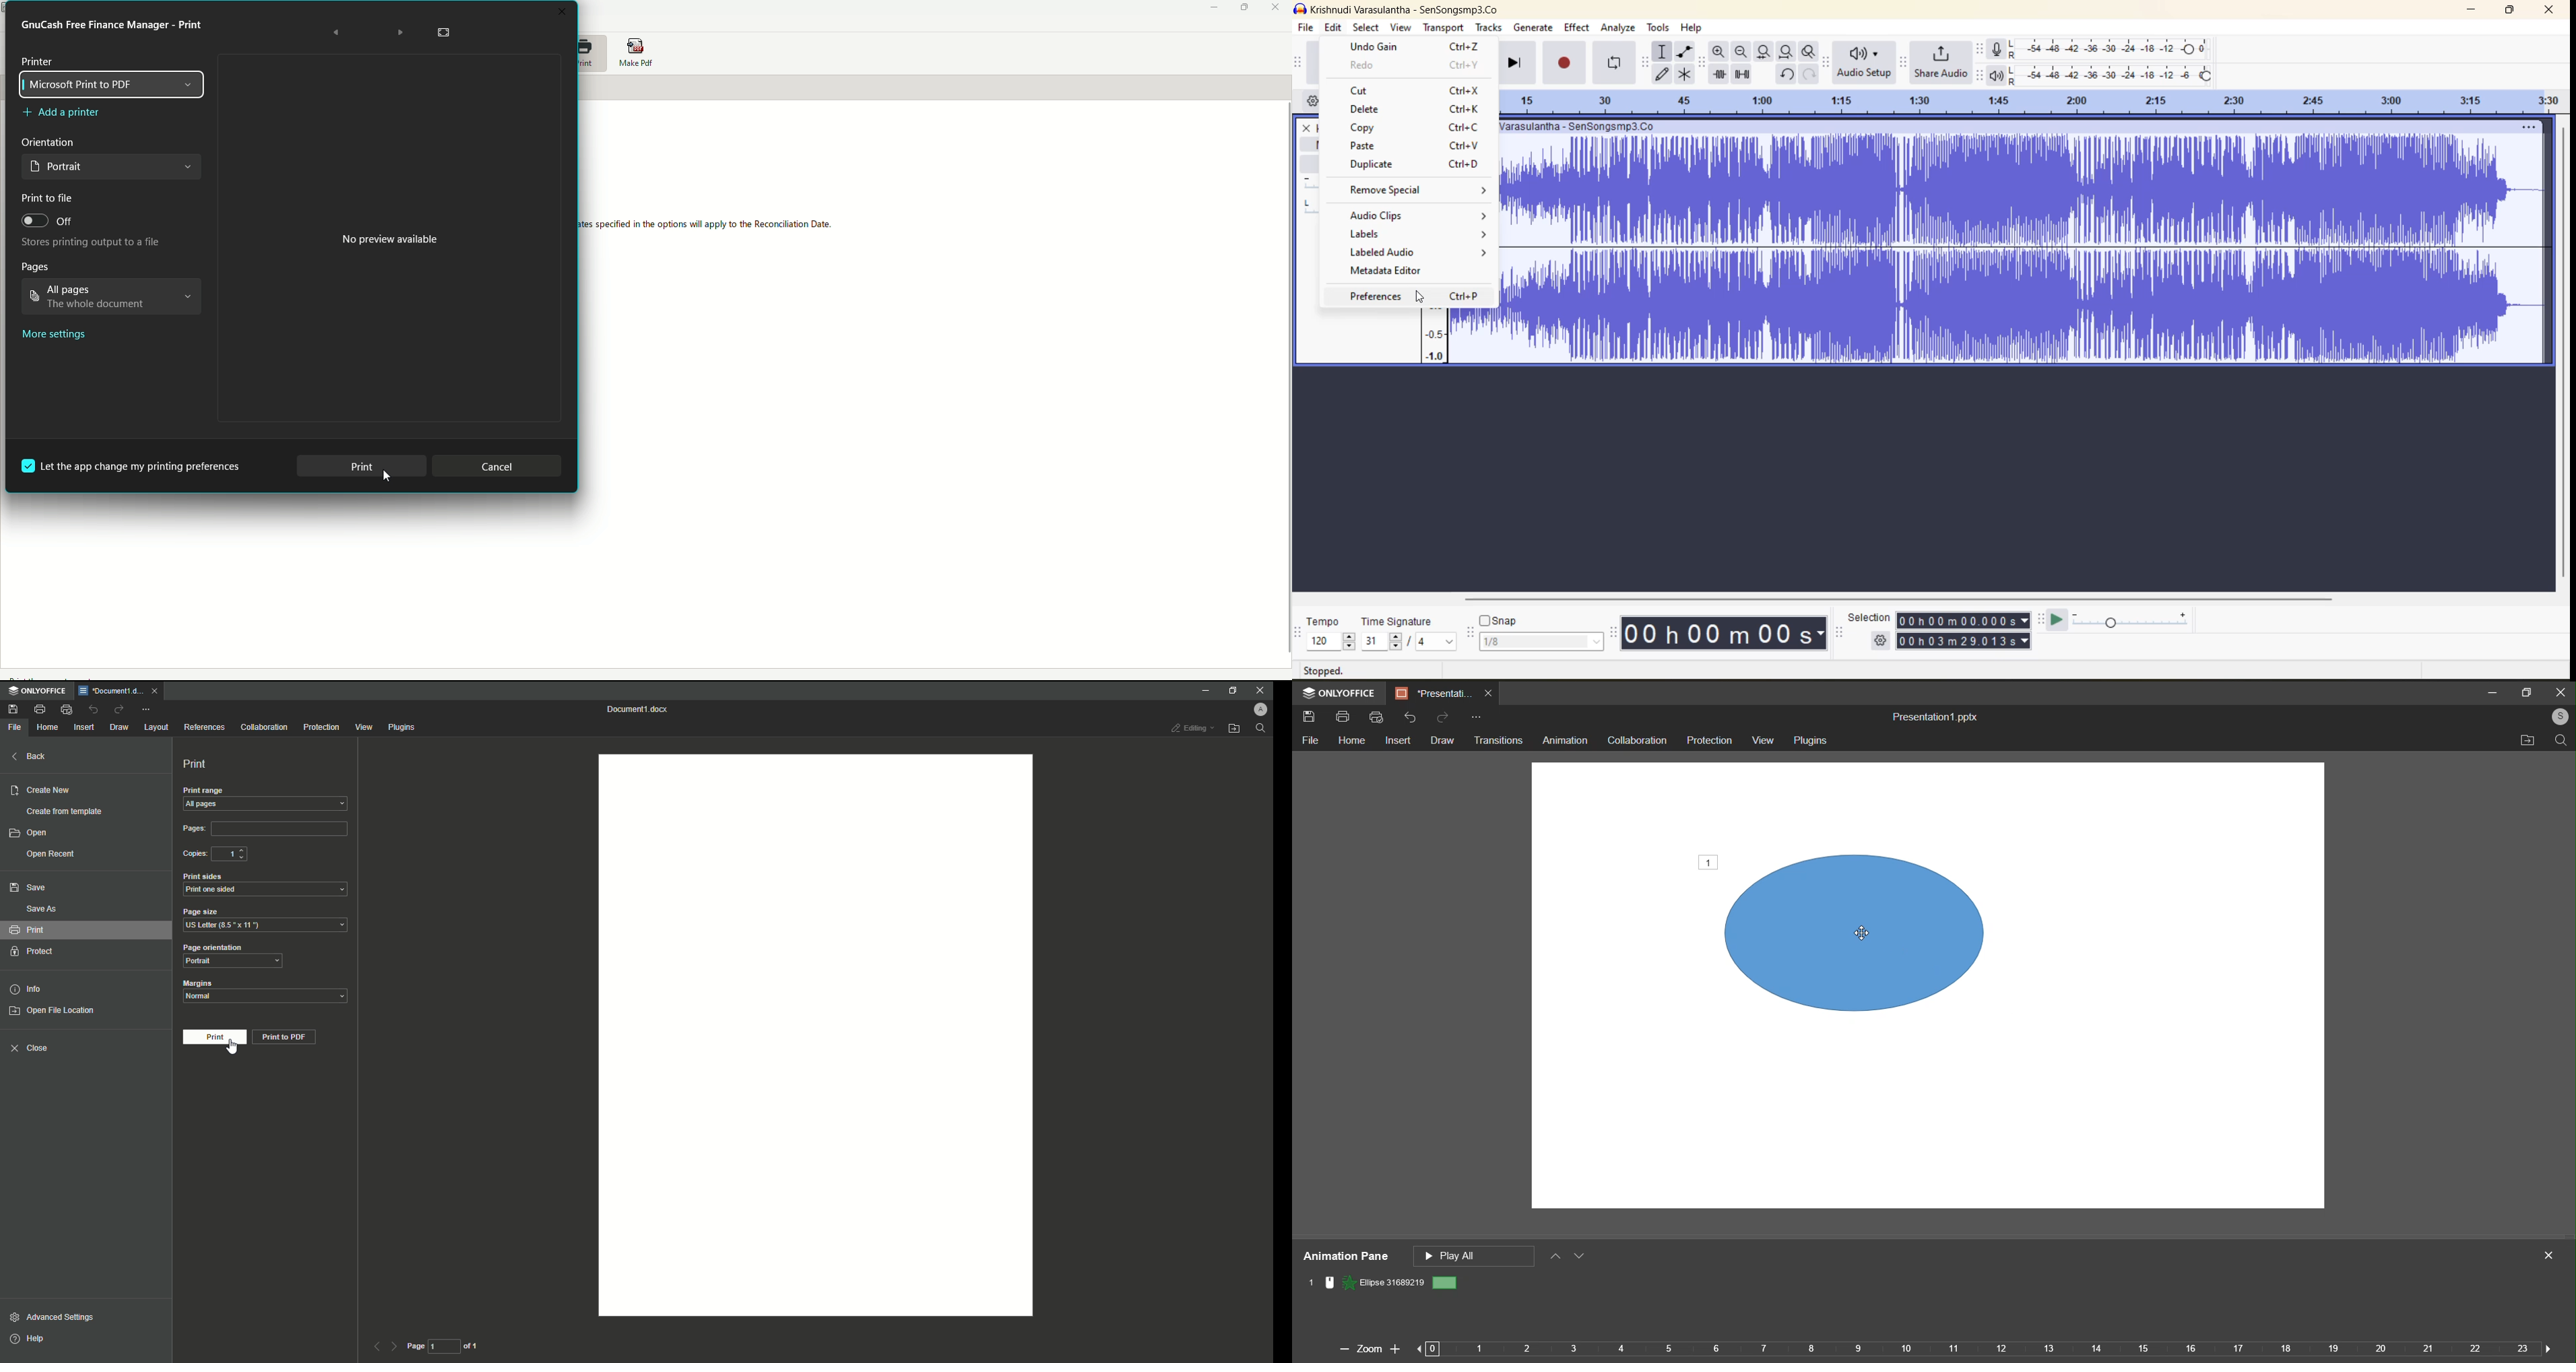 This screenshot has width=2576, height=1372. I want to click on Plugins, so click(404, 727).